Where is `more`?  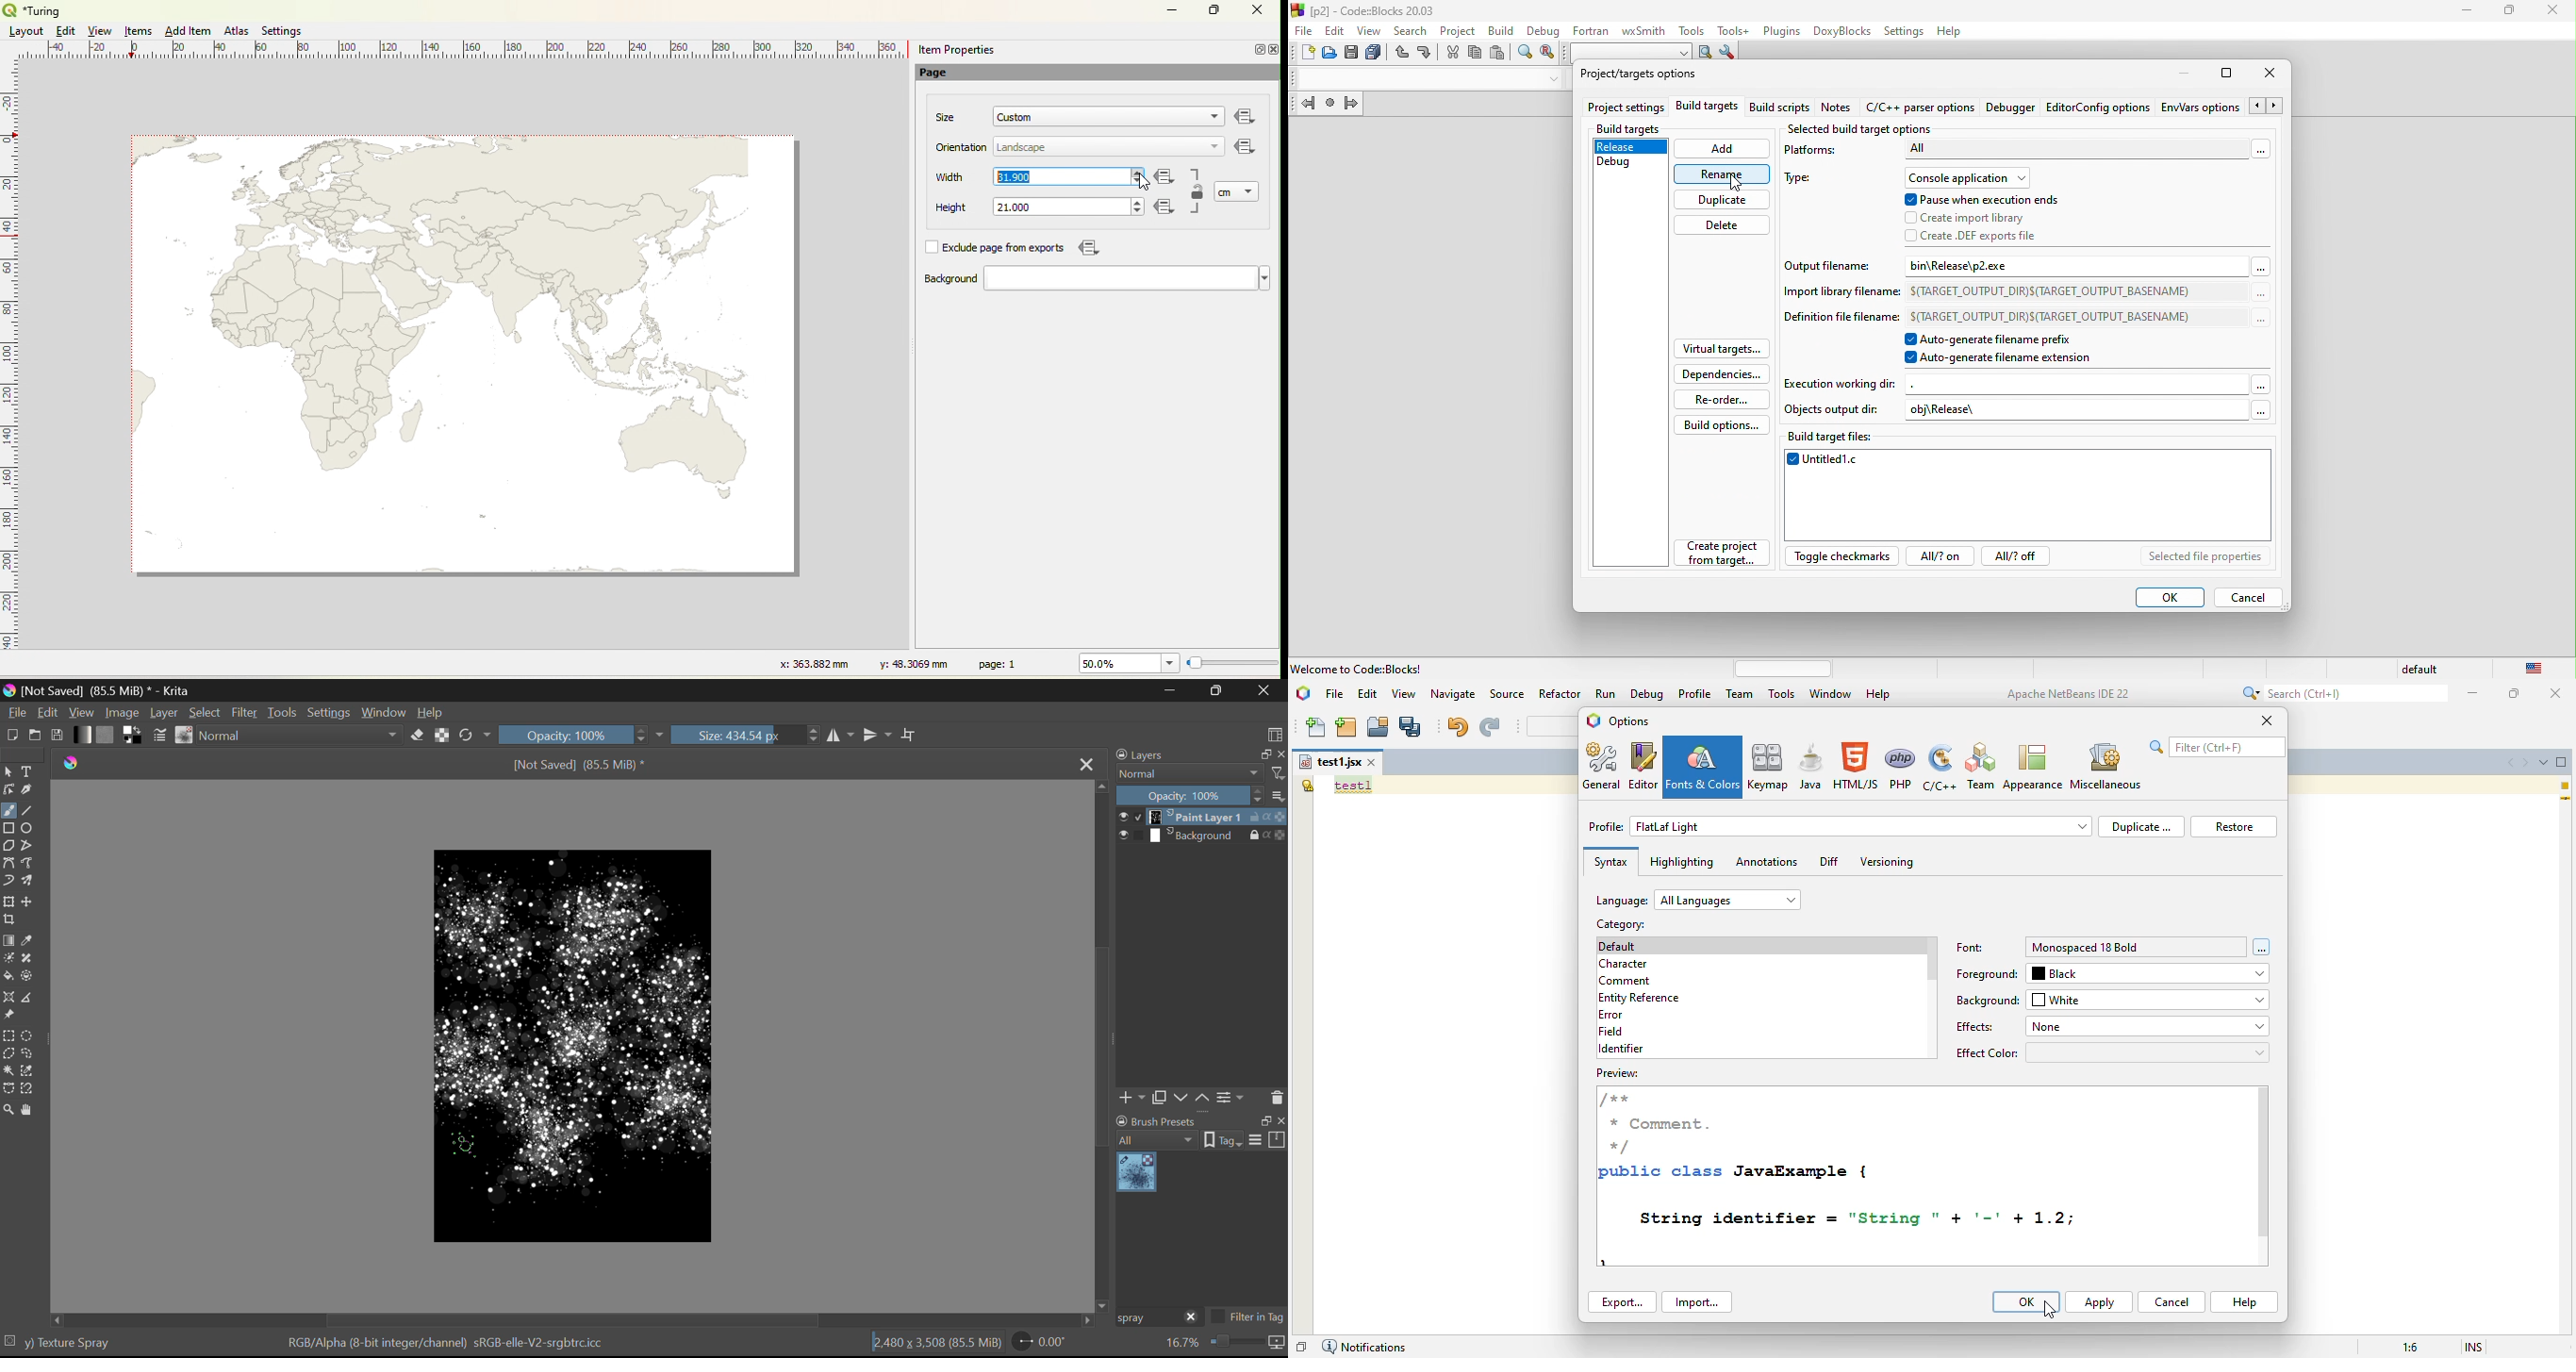 more is located at coordinates (2260, 294).